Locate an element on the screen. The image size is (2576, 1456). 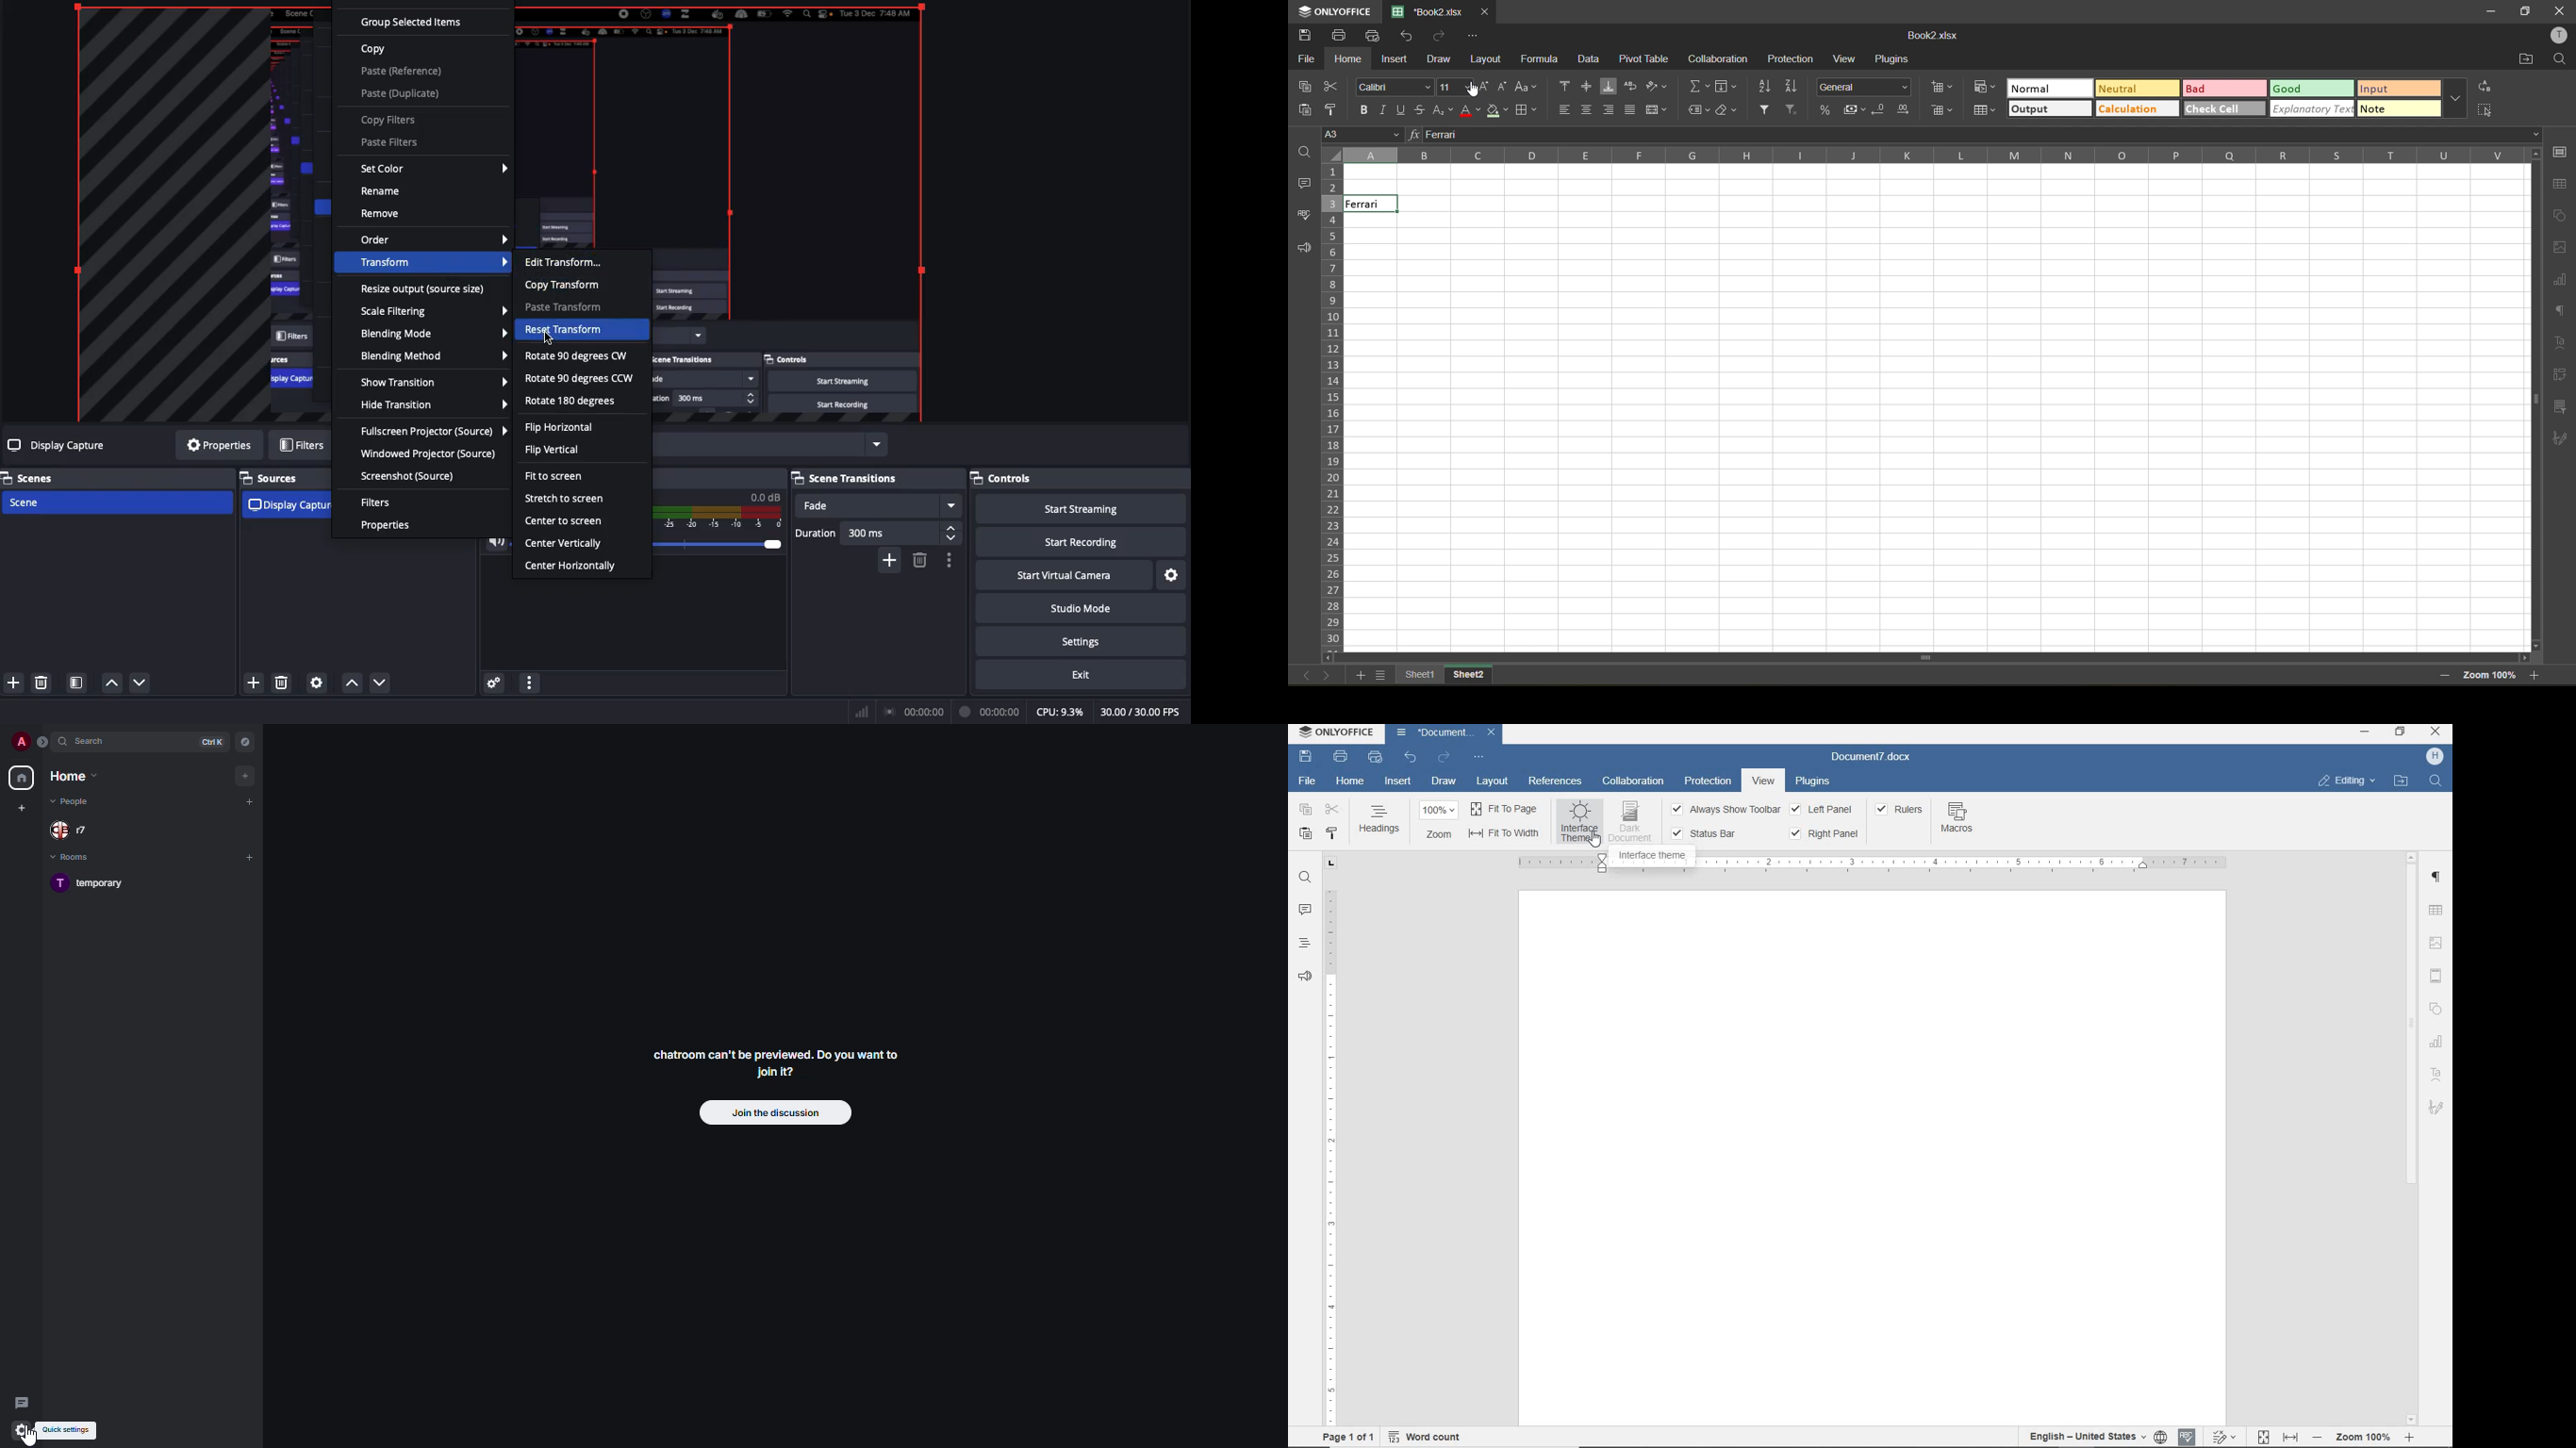
neutral is located at coordinates (2134, 89).